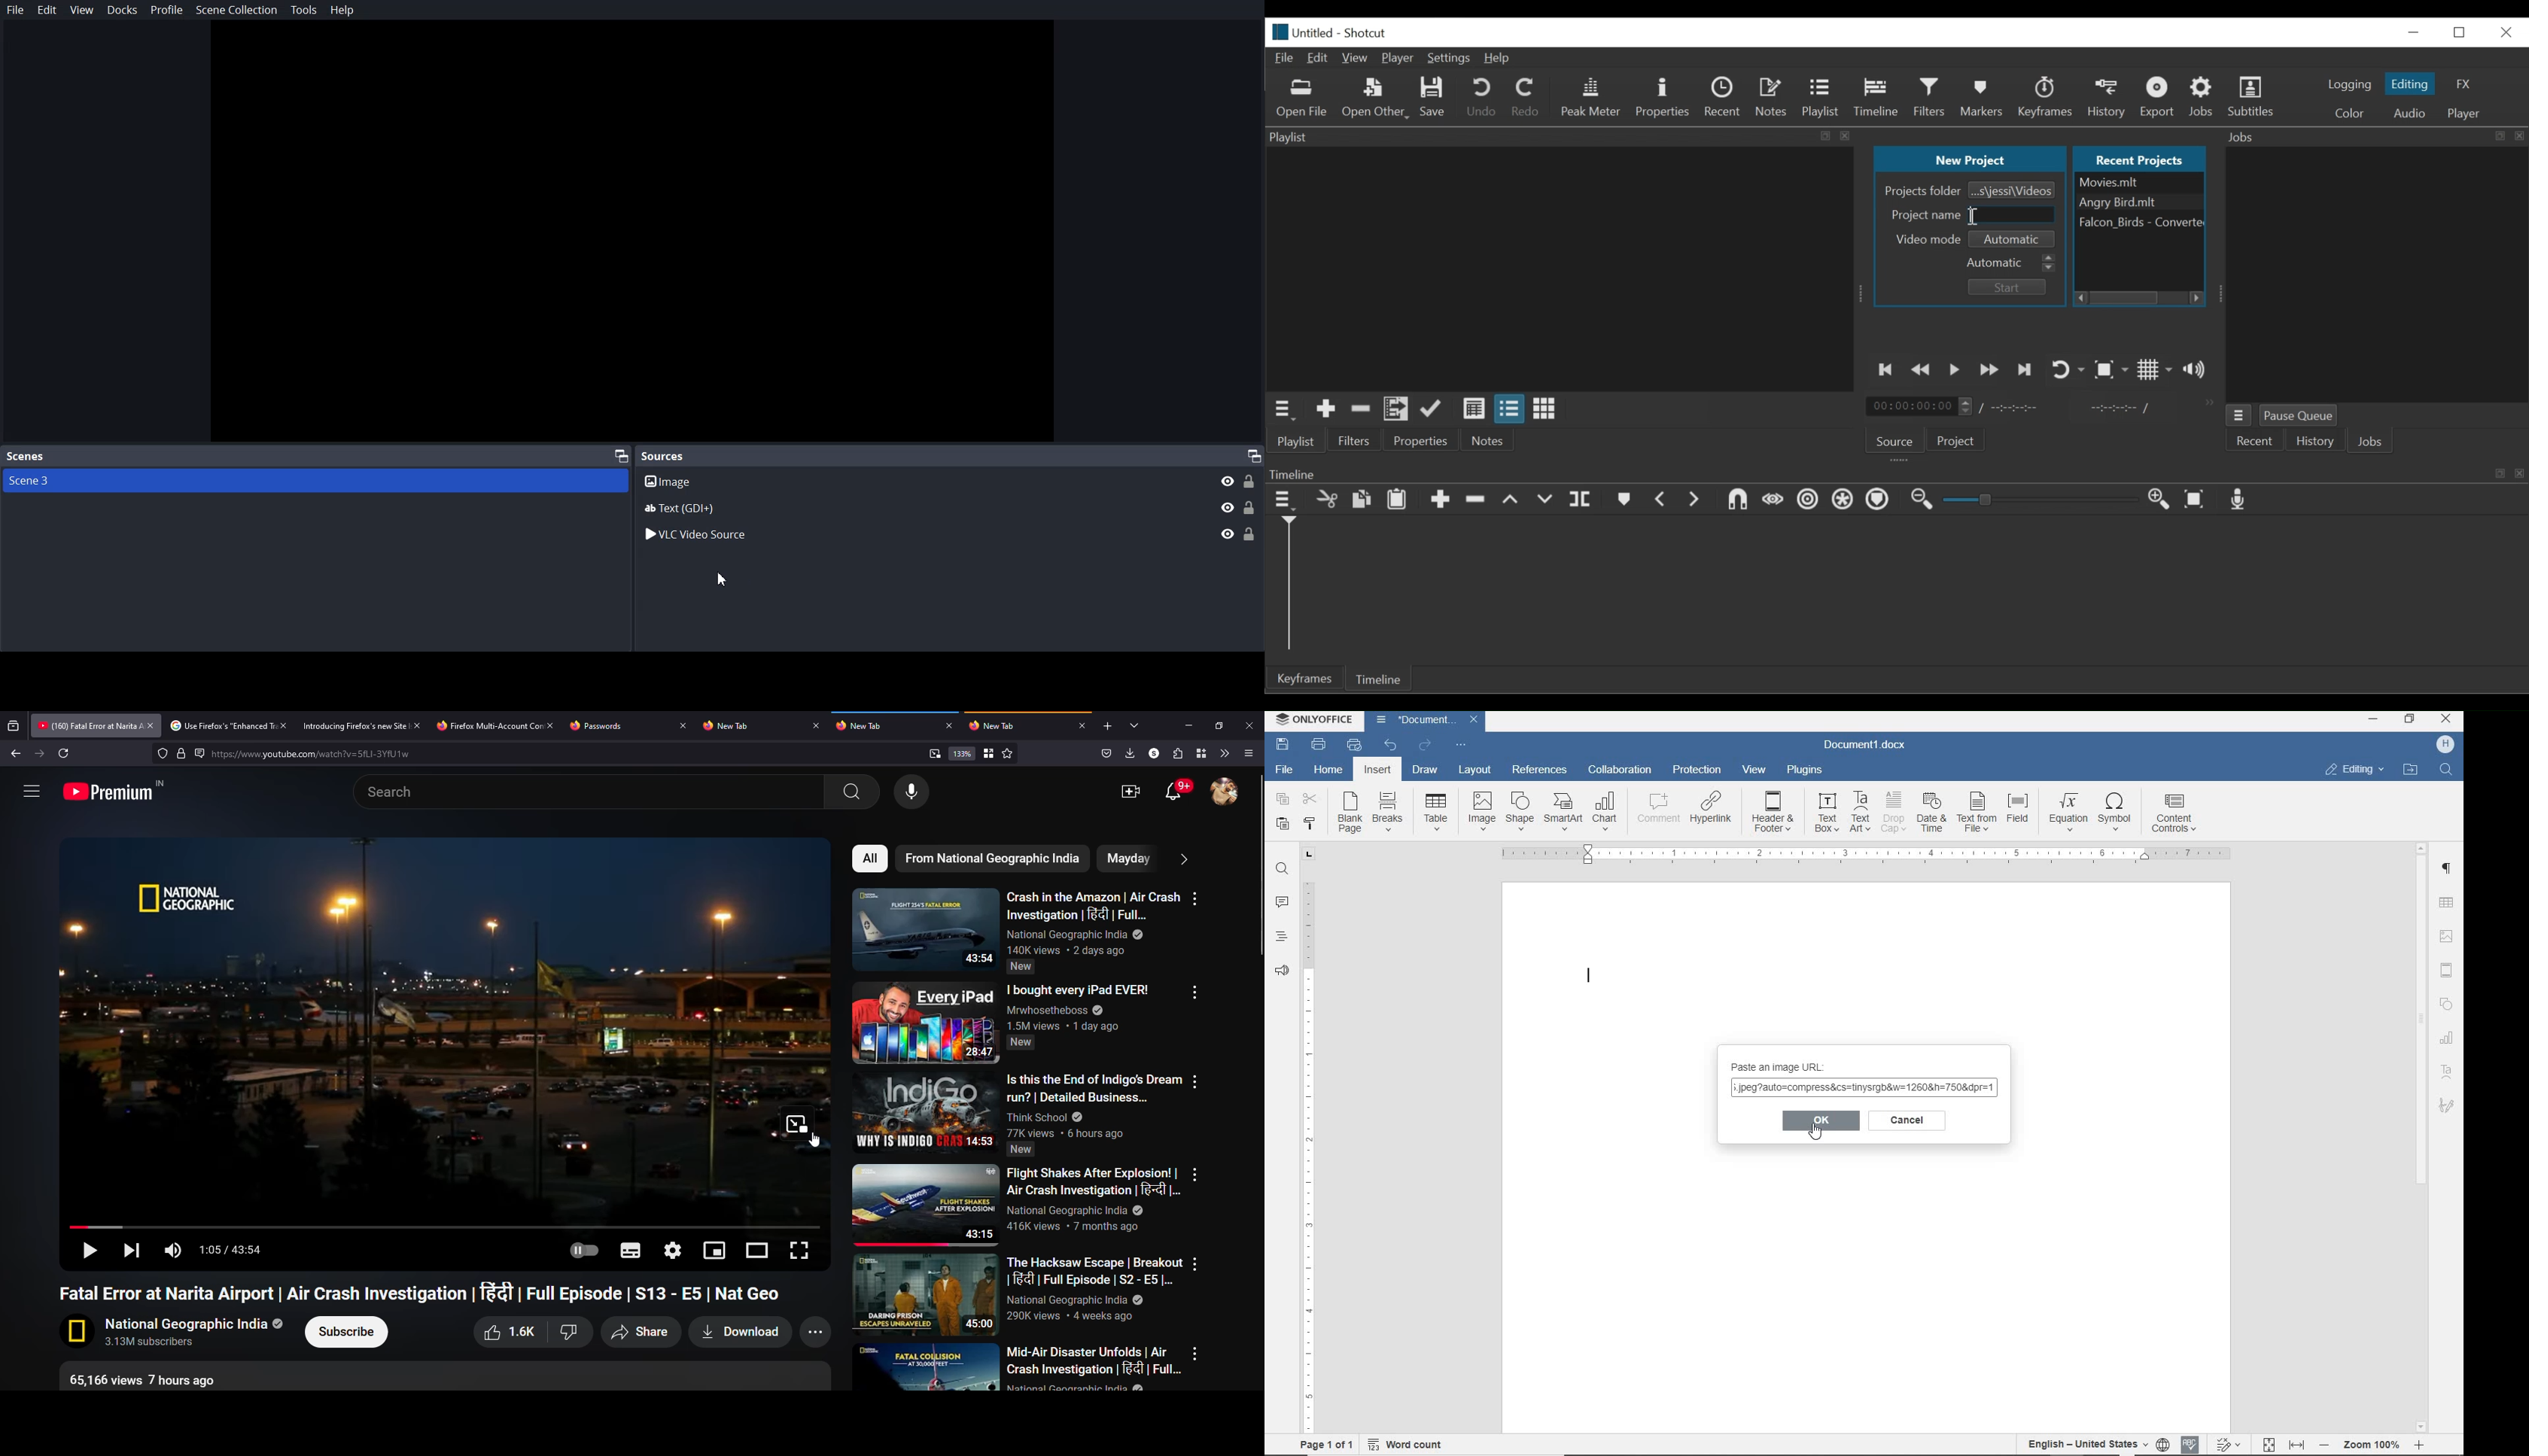  What do you see at coordinates (2449, 901) in the screenshot?
I see `table` at bounding box center [2449, 901].